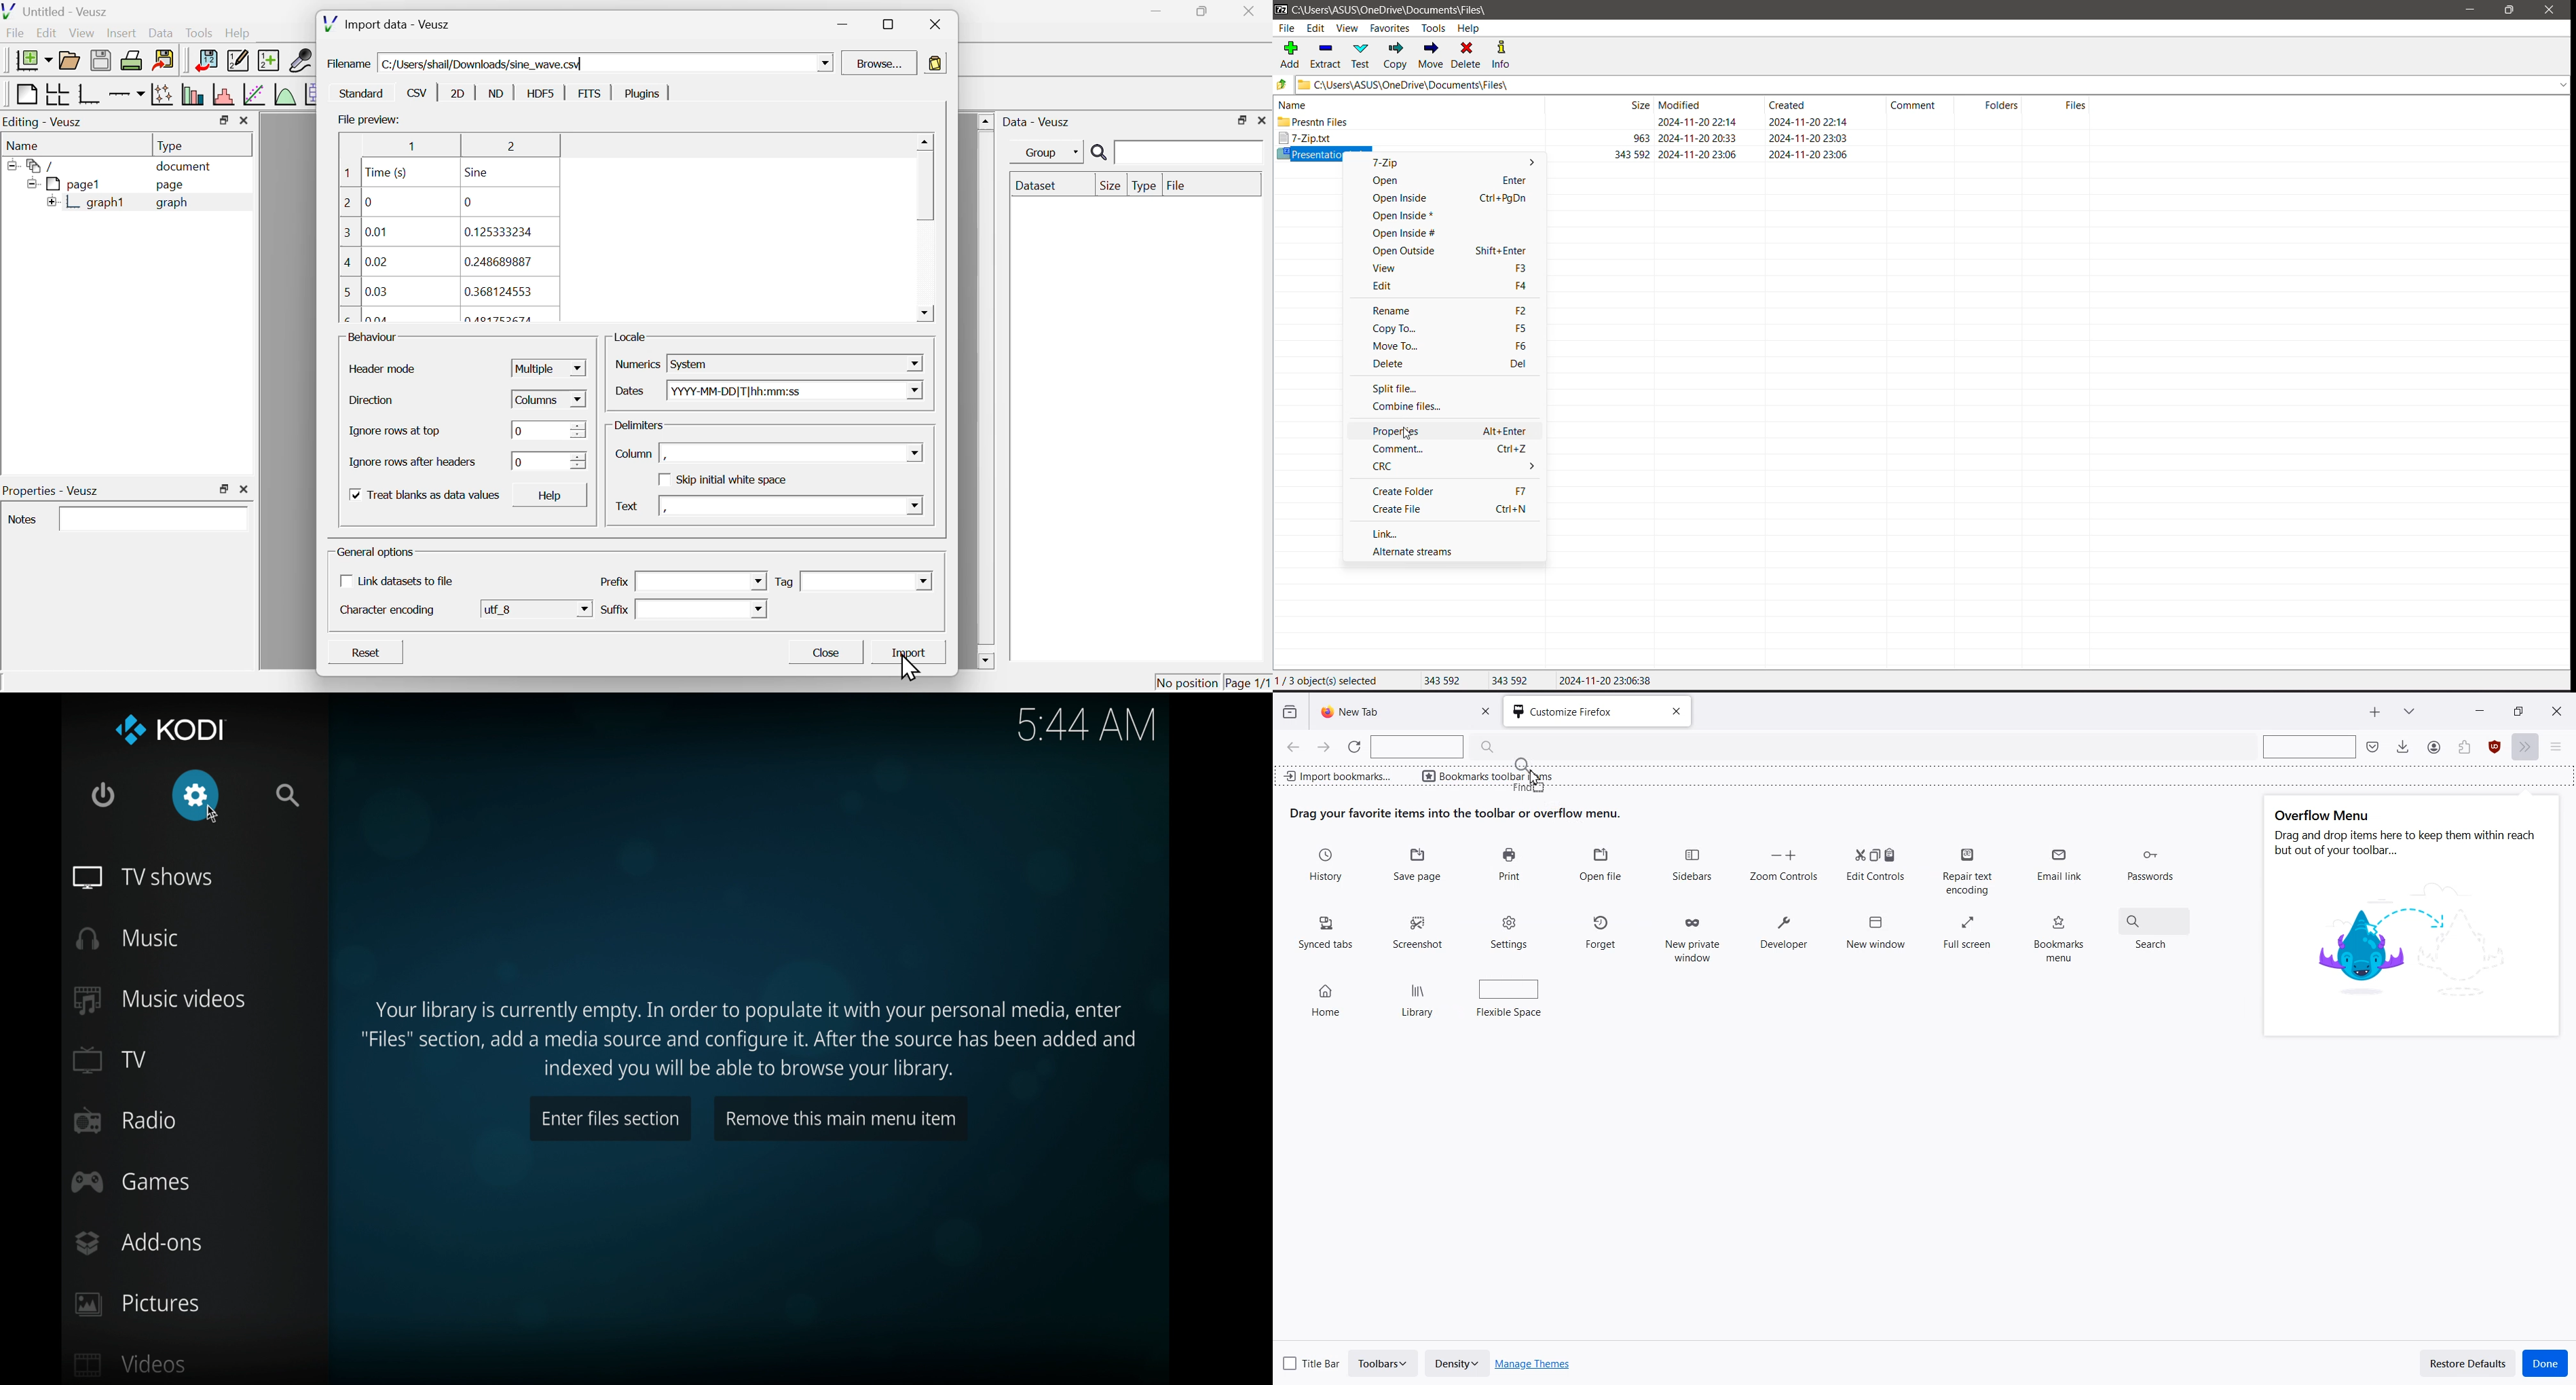 The height and width of the screenshot is (1400, 2576). I want to click on games, so click(128, 1181).